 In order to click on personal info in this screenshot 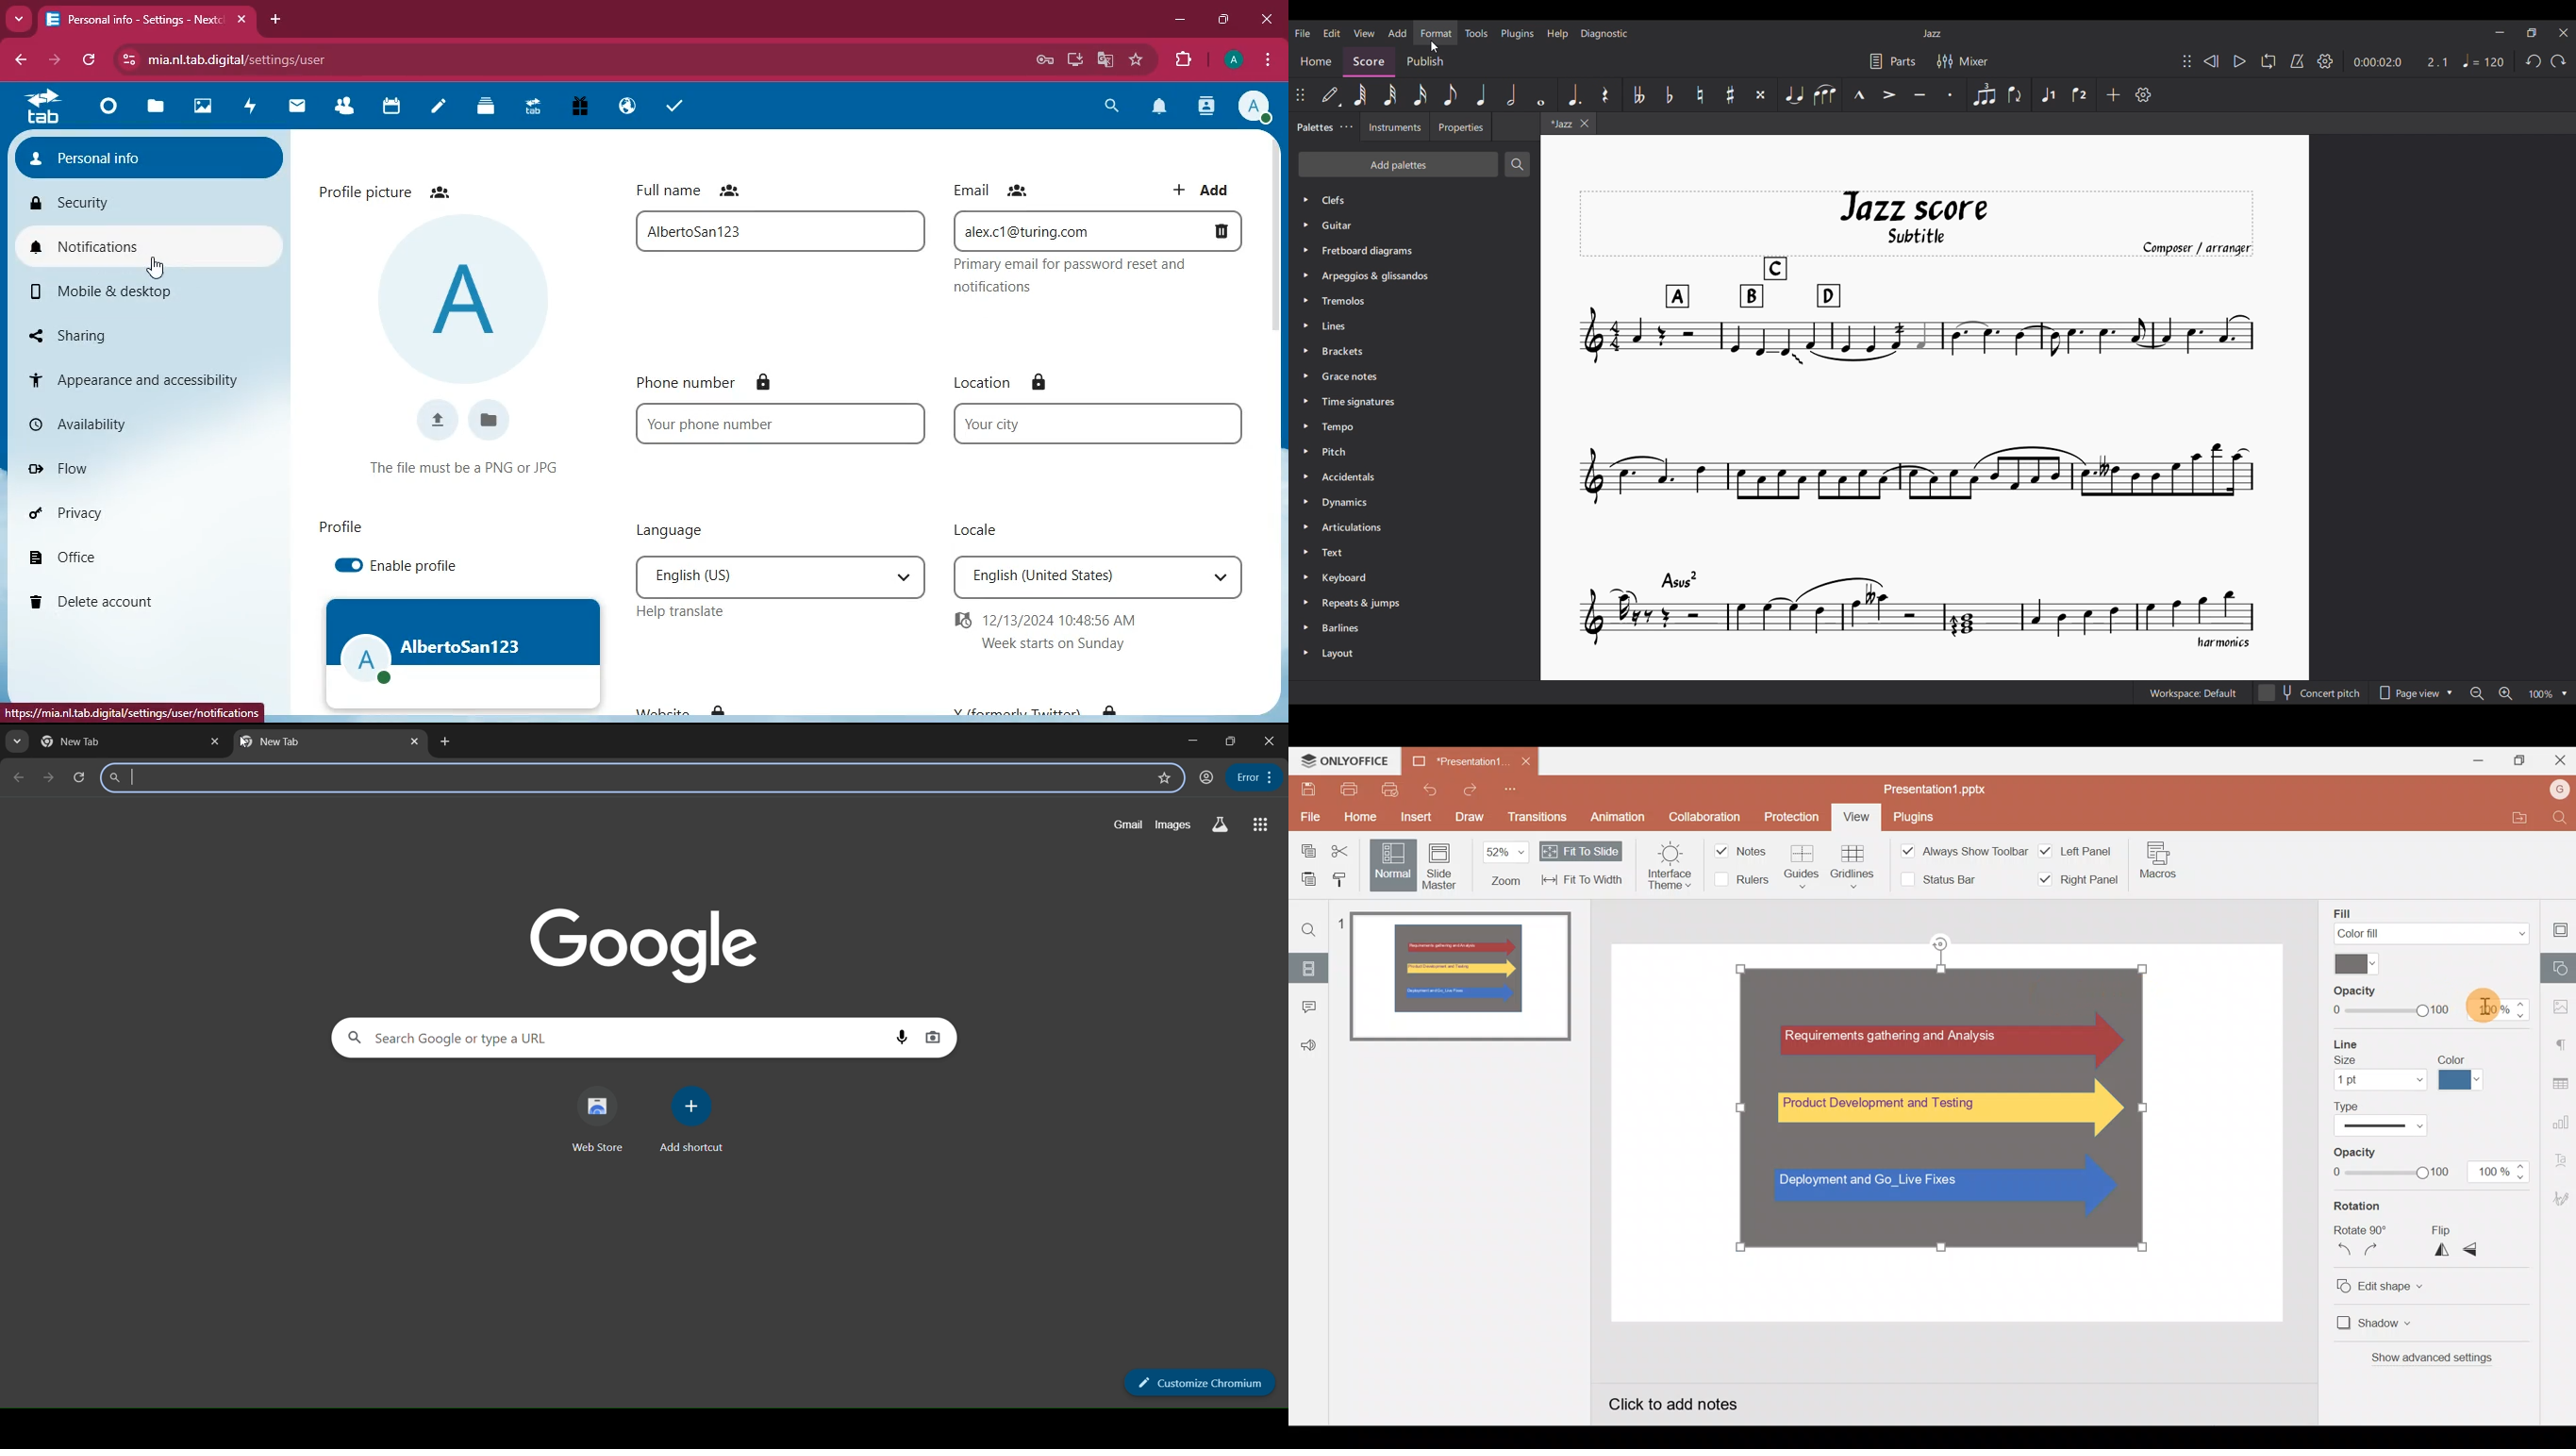, I will do `click(151, 158)`.